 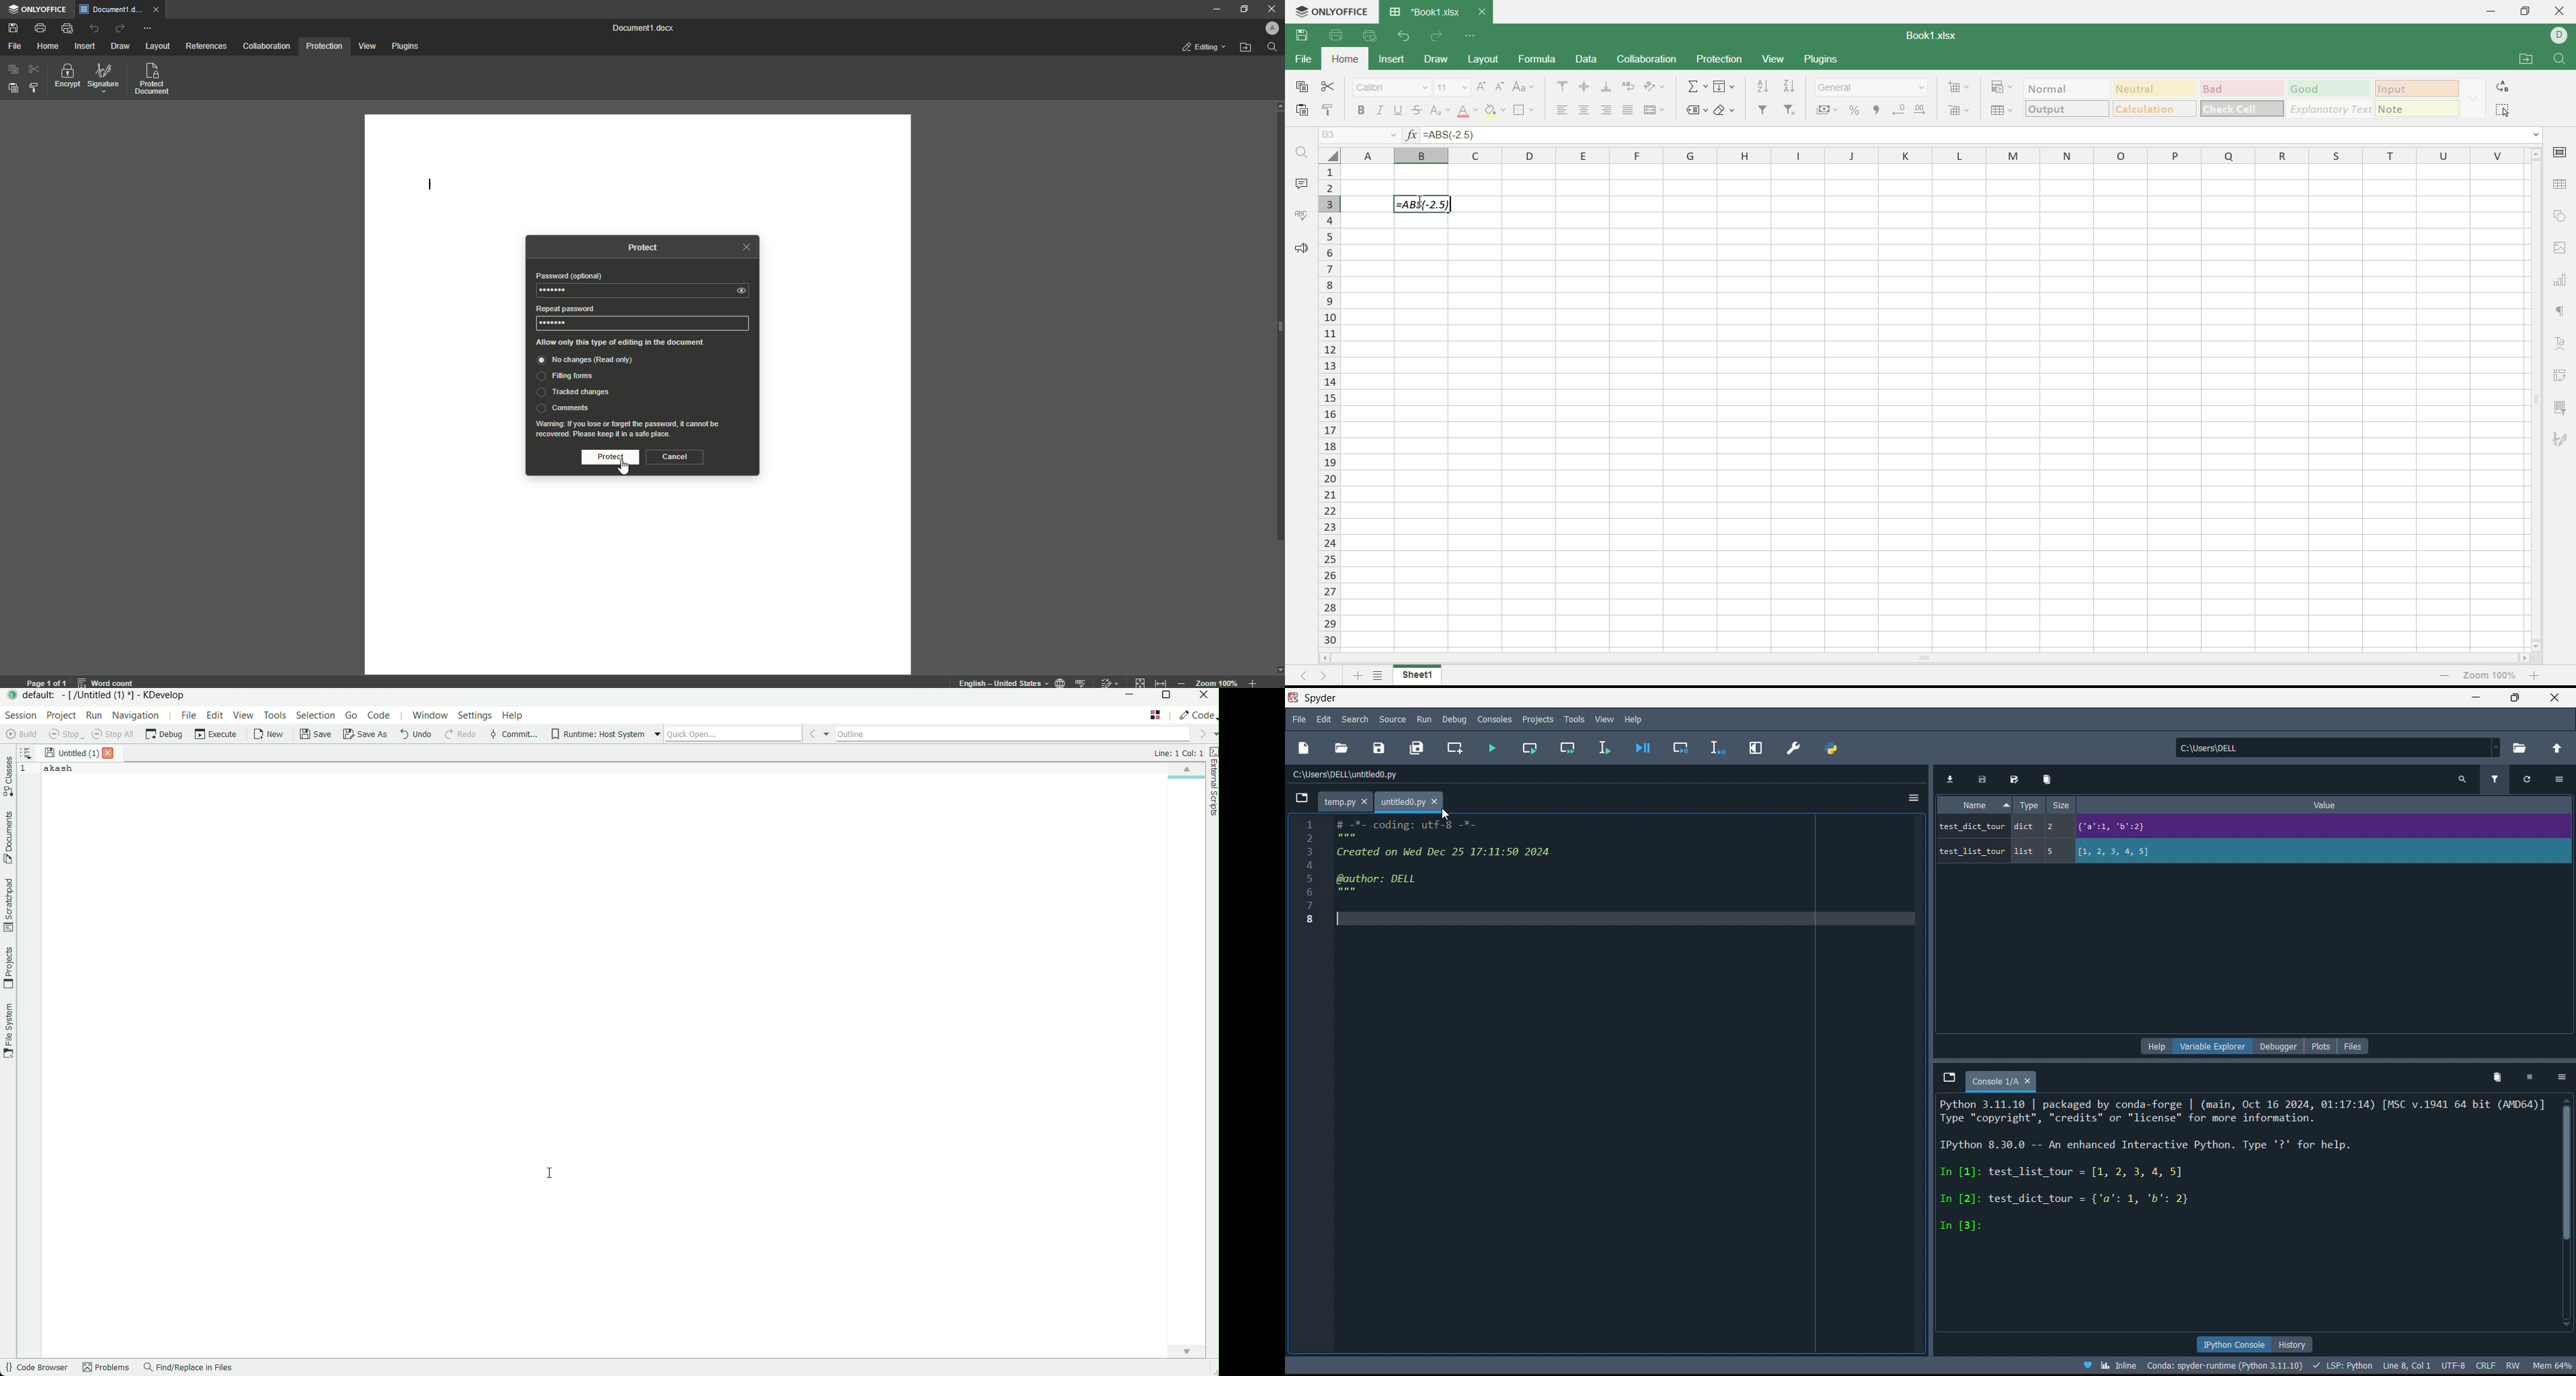 I want to click on Allow only this type of editing in the document, so click(x=630, y=342).